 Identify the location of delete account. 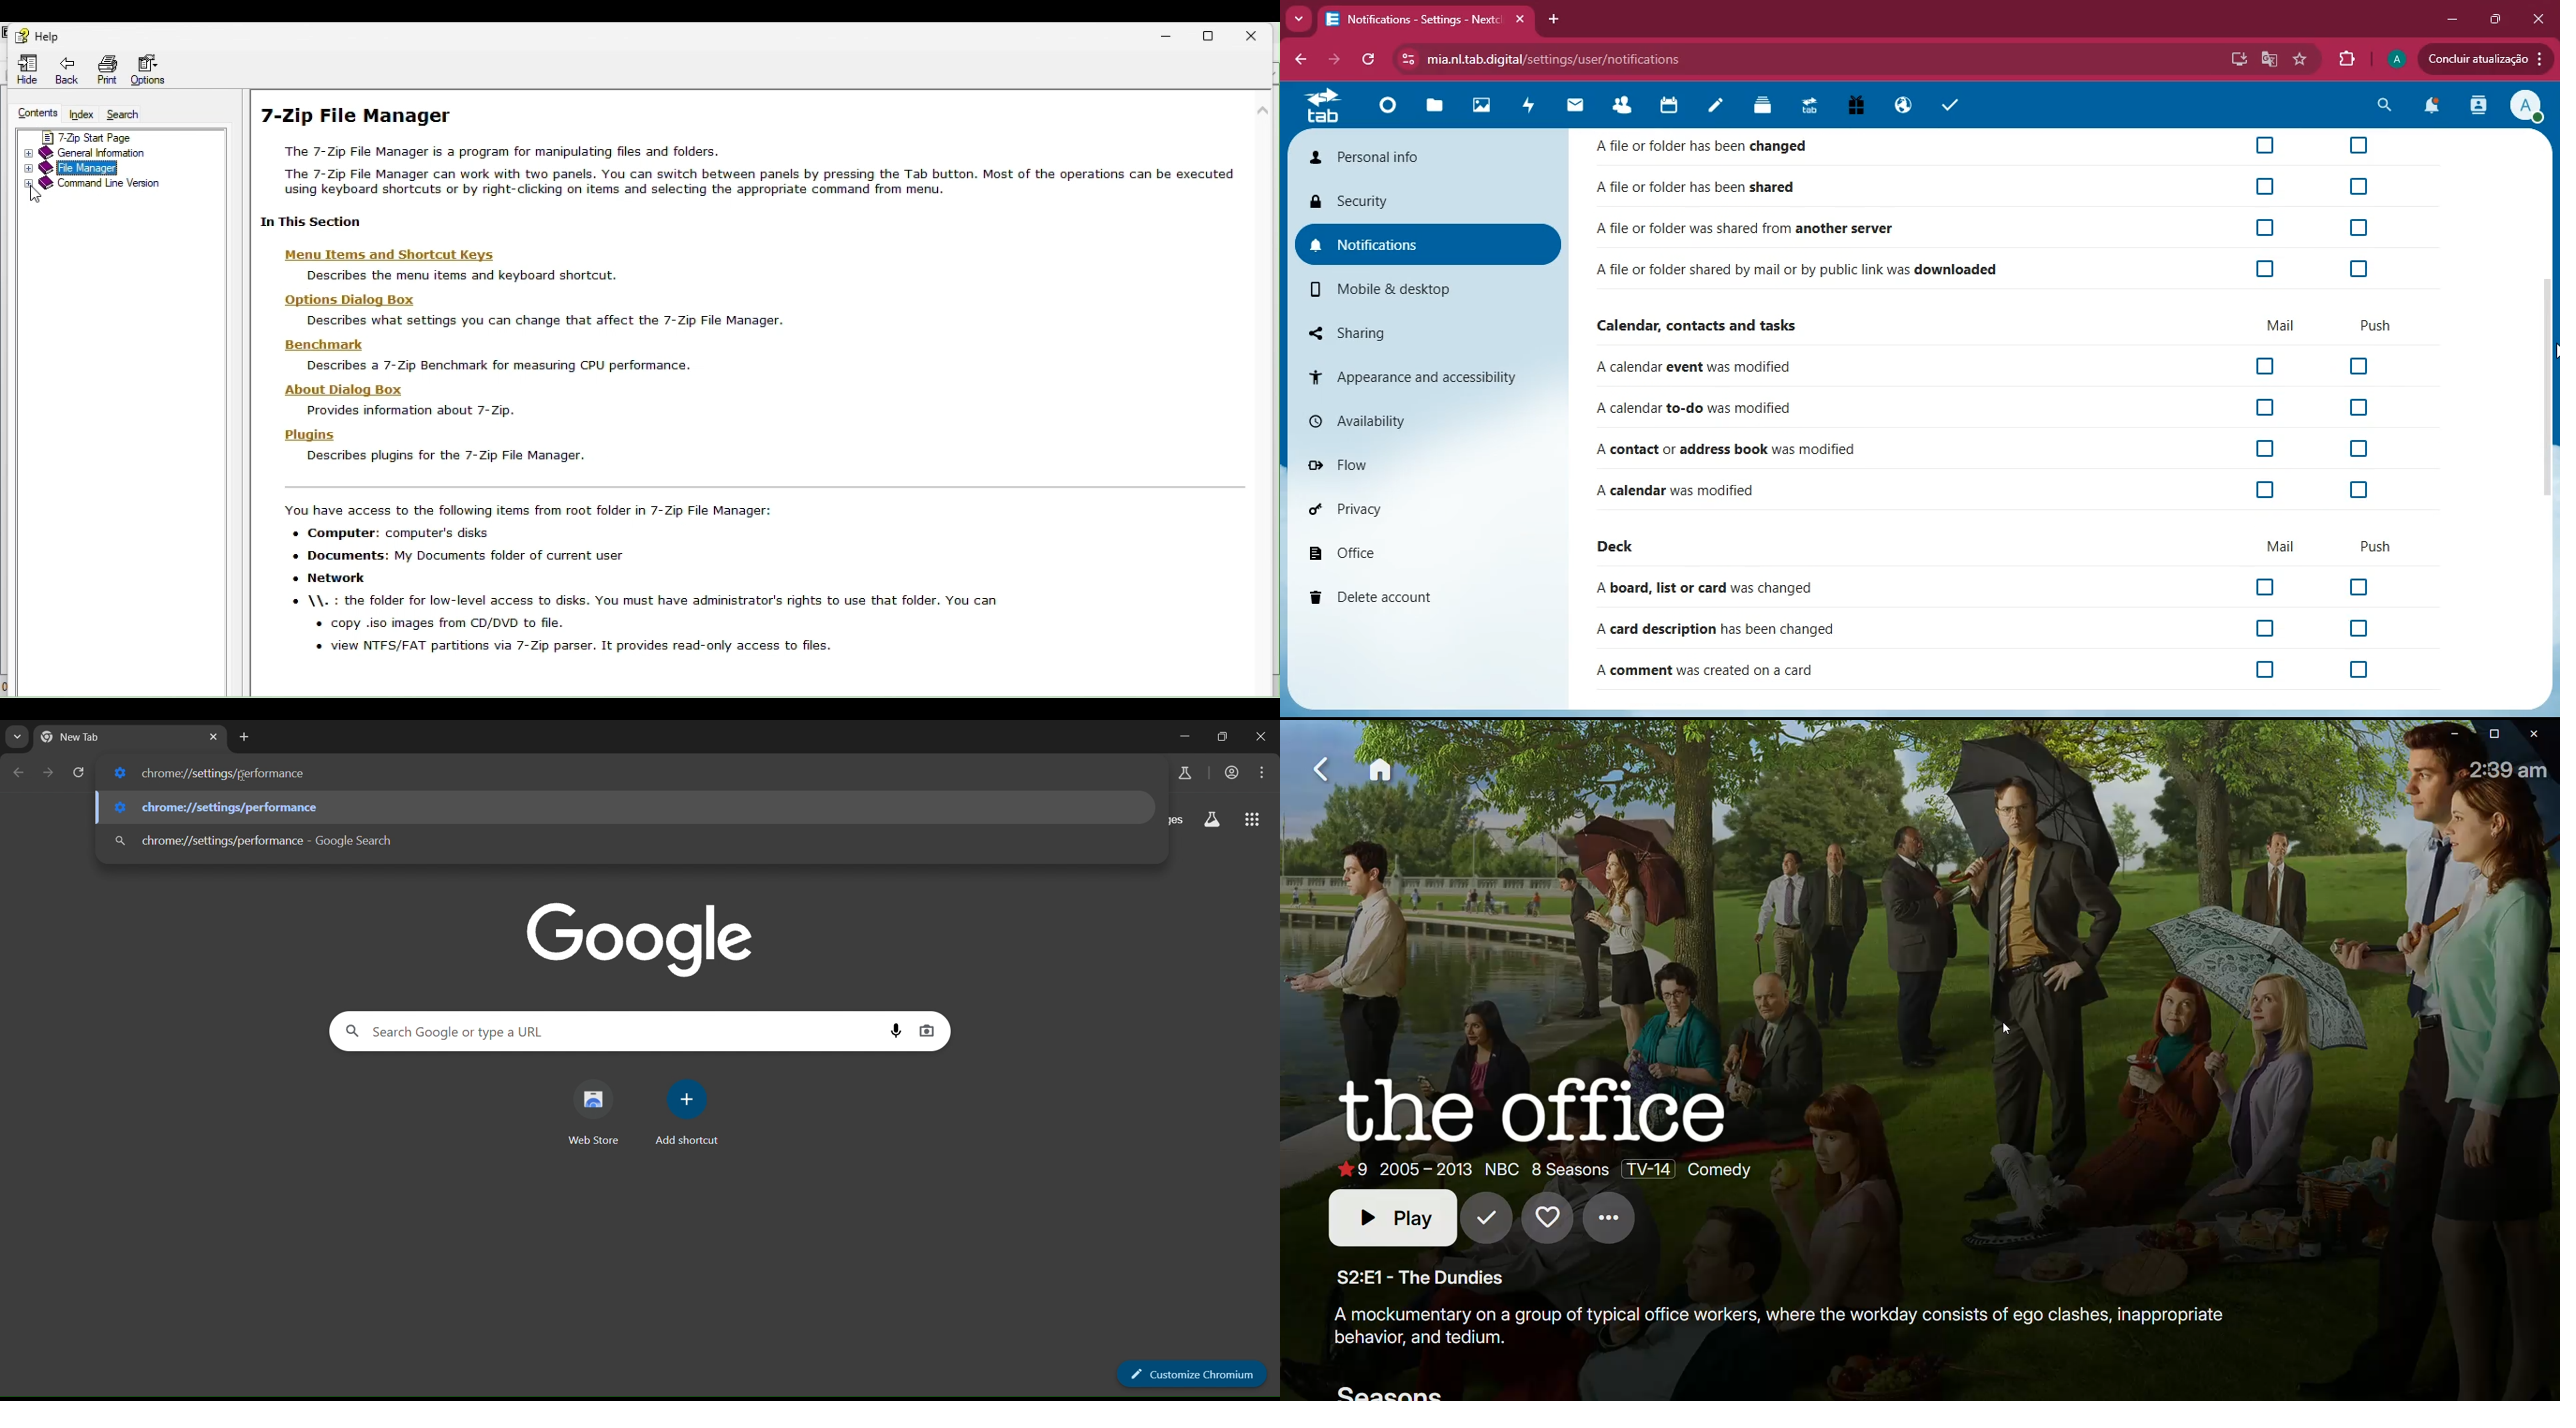
(1414, 598).